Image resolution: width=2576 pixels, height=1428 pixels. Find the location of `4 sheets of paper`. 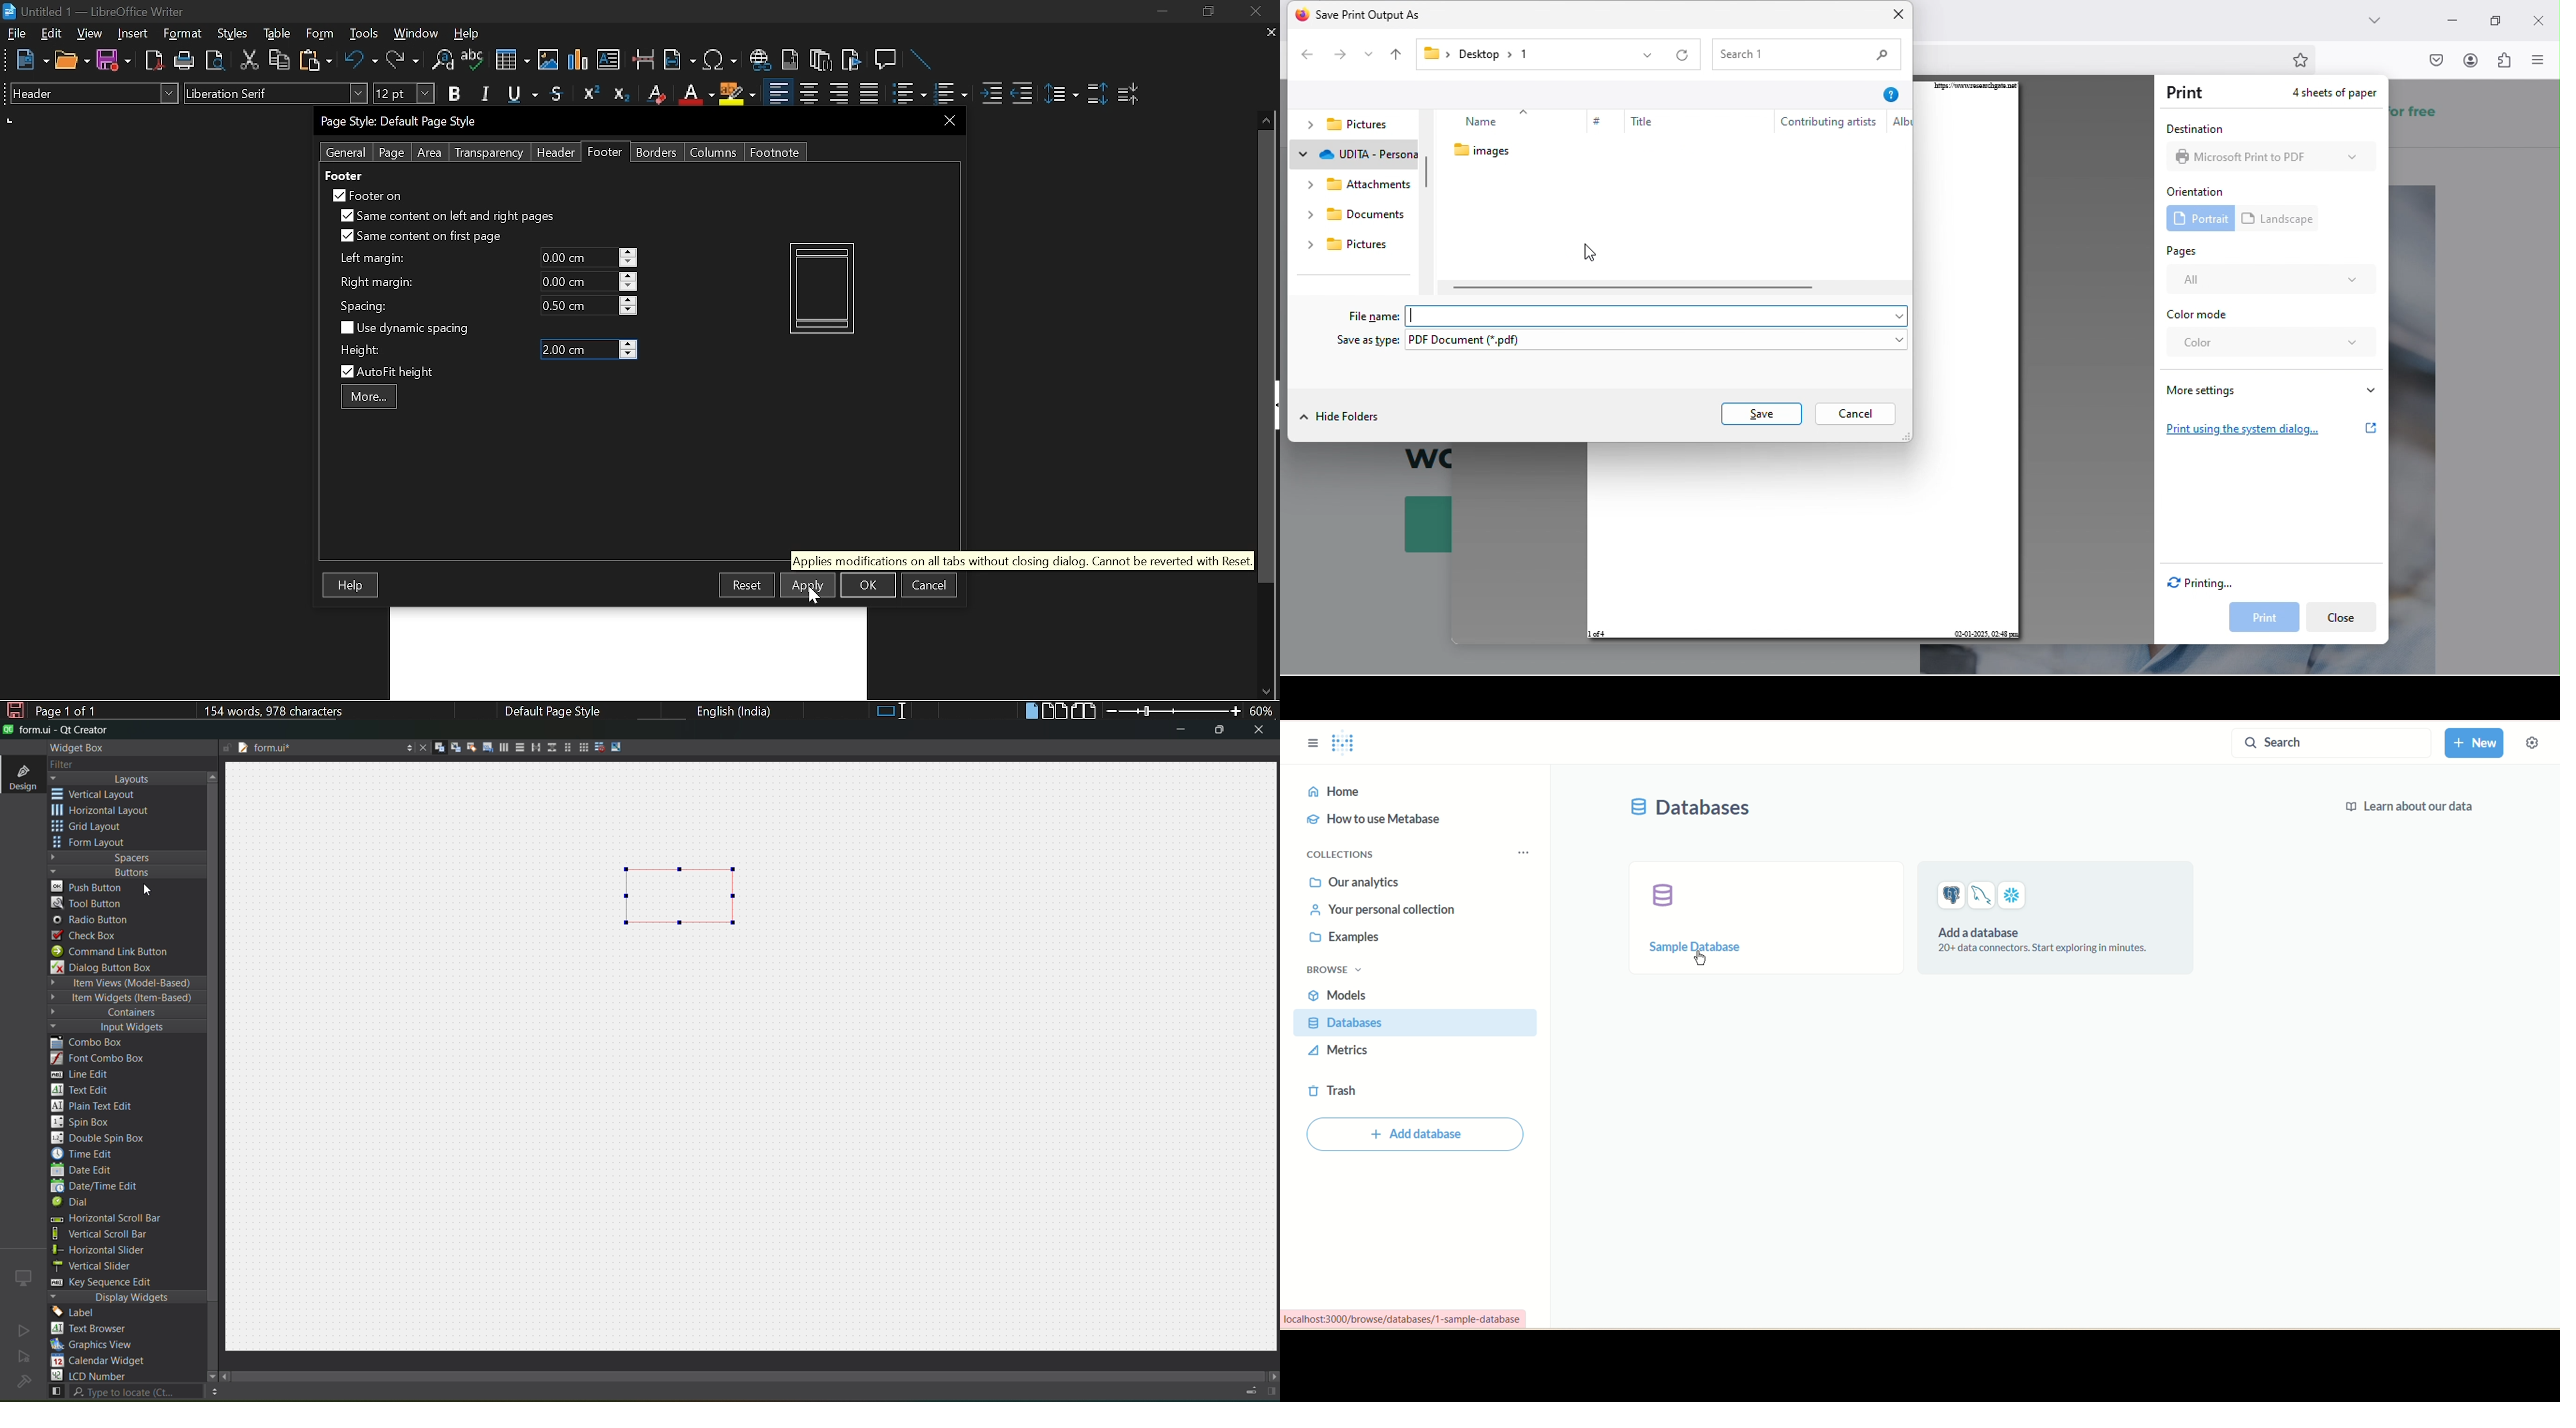

4 sheets of paper is located at coordinates (2324, 94).